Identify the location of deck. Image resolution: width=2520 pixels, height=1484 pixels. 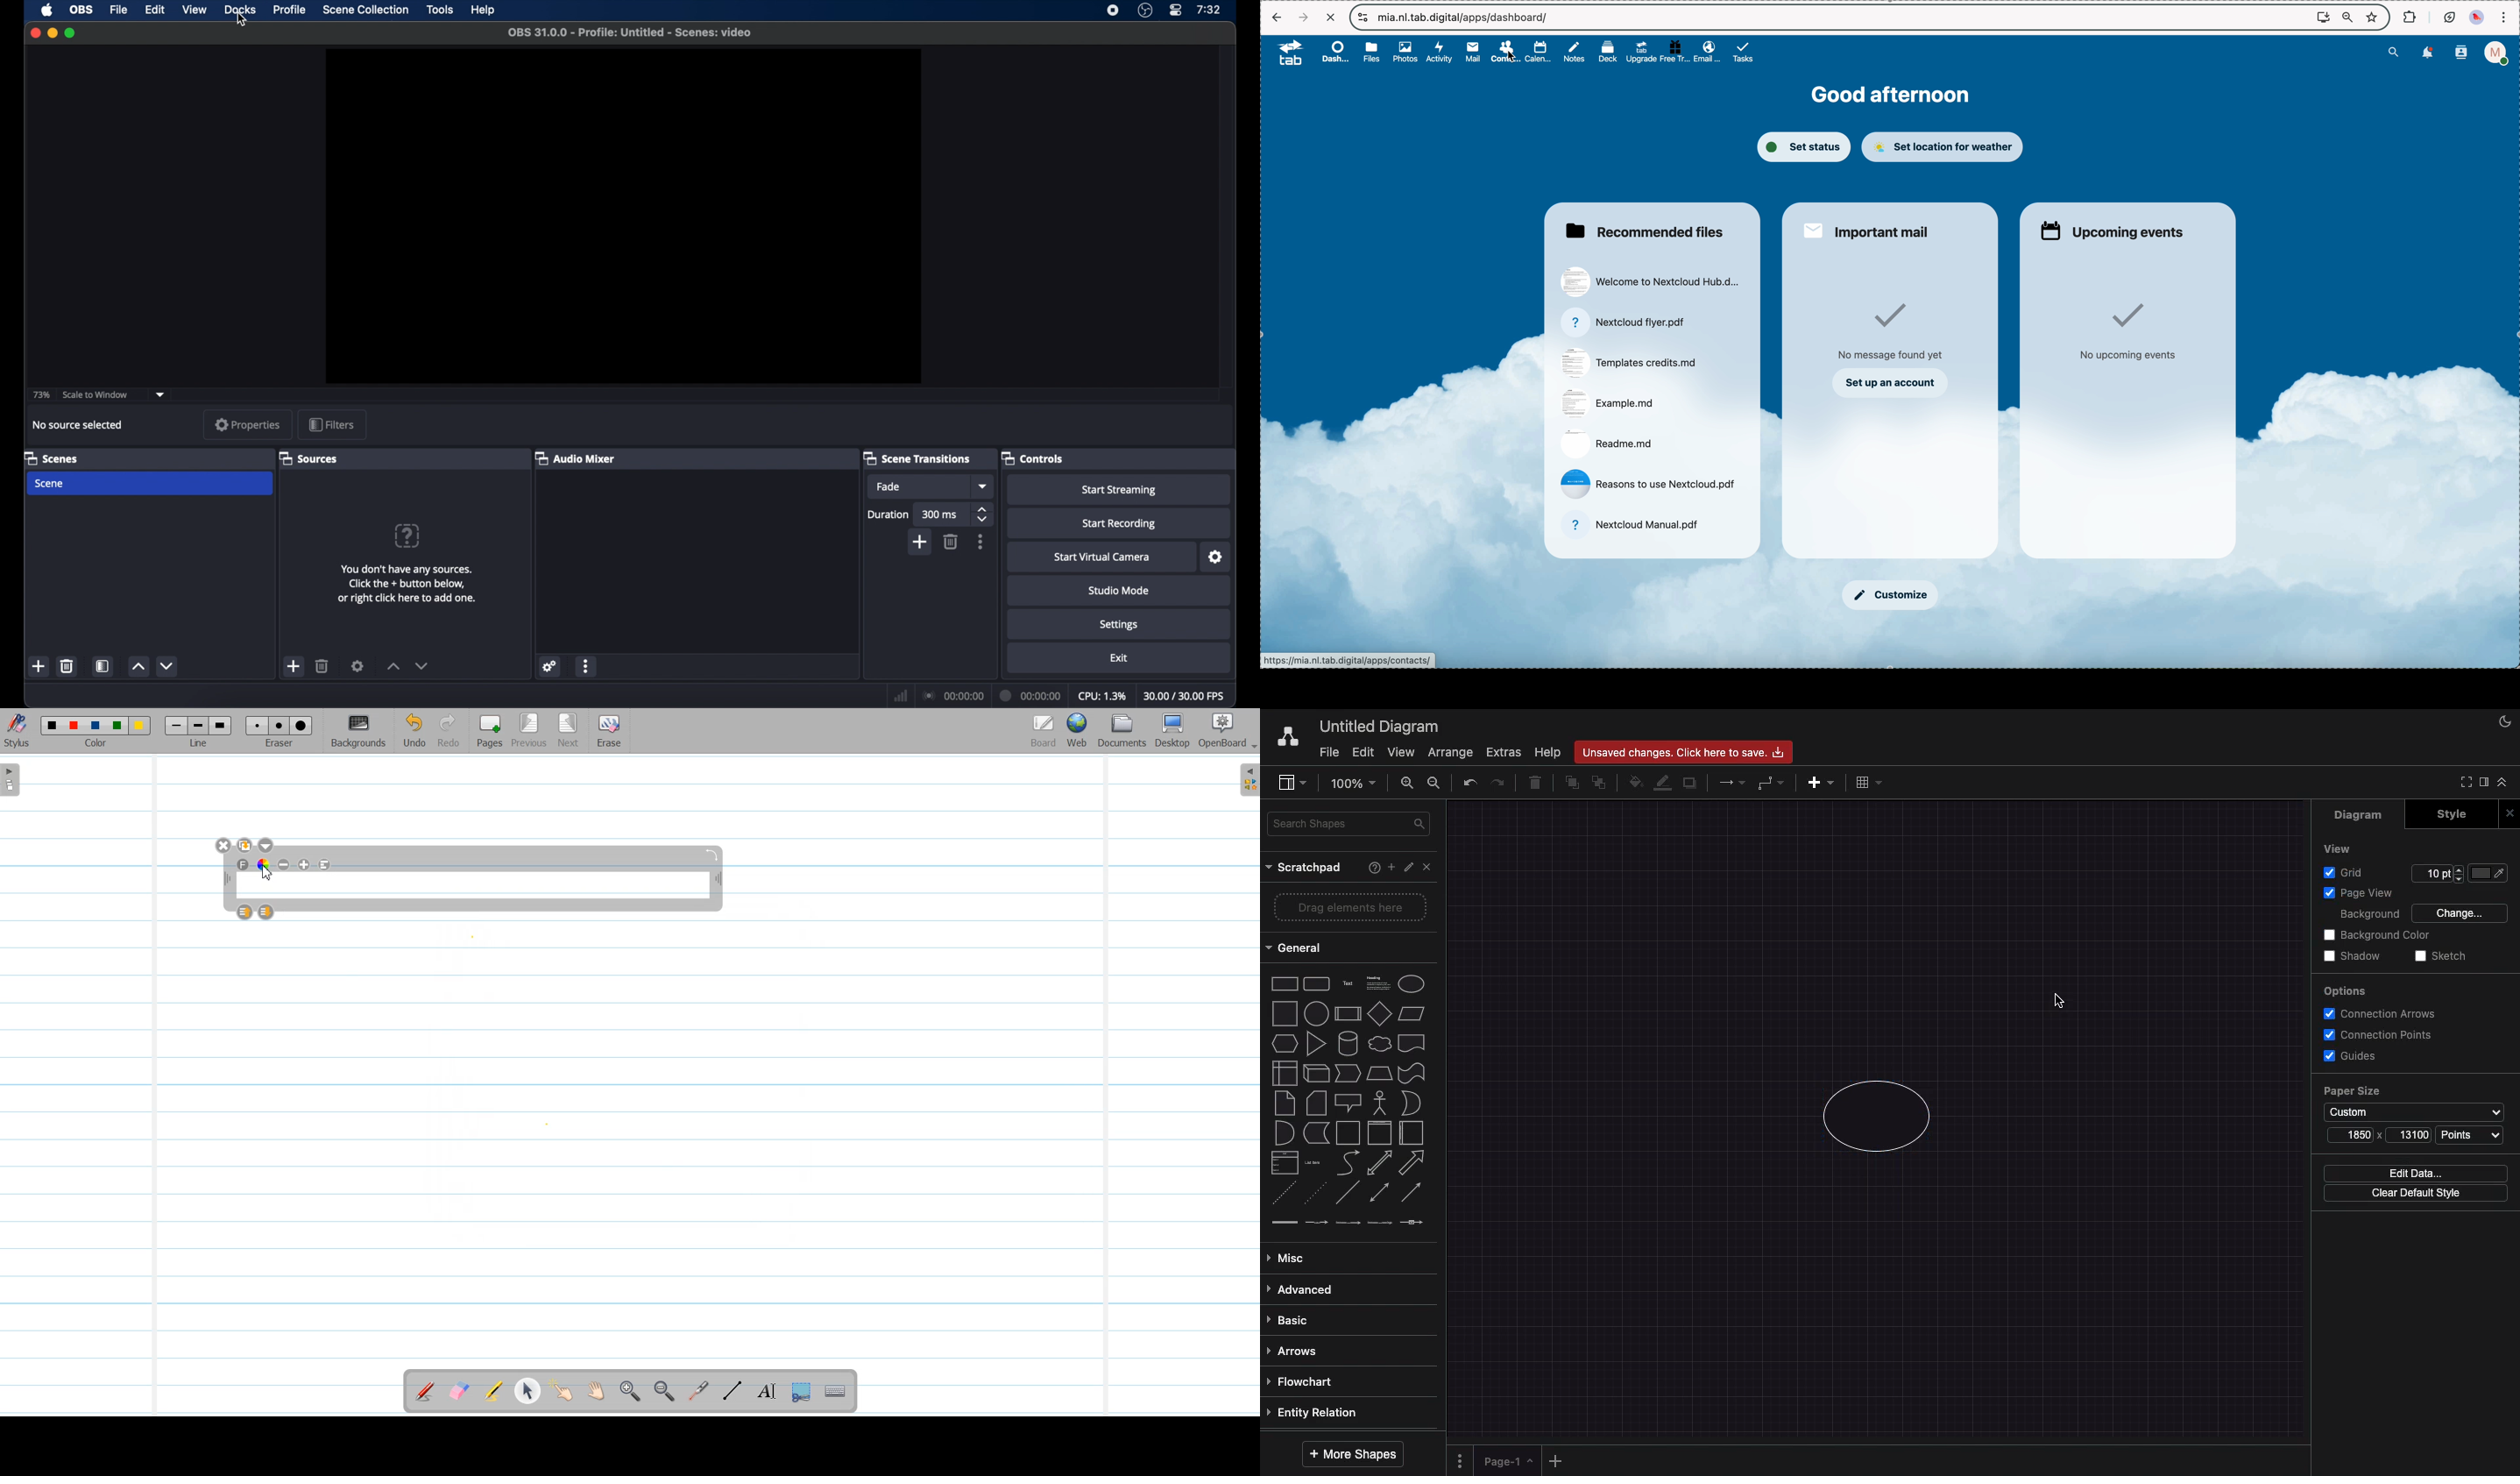
(1607, 53).